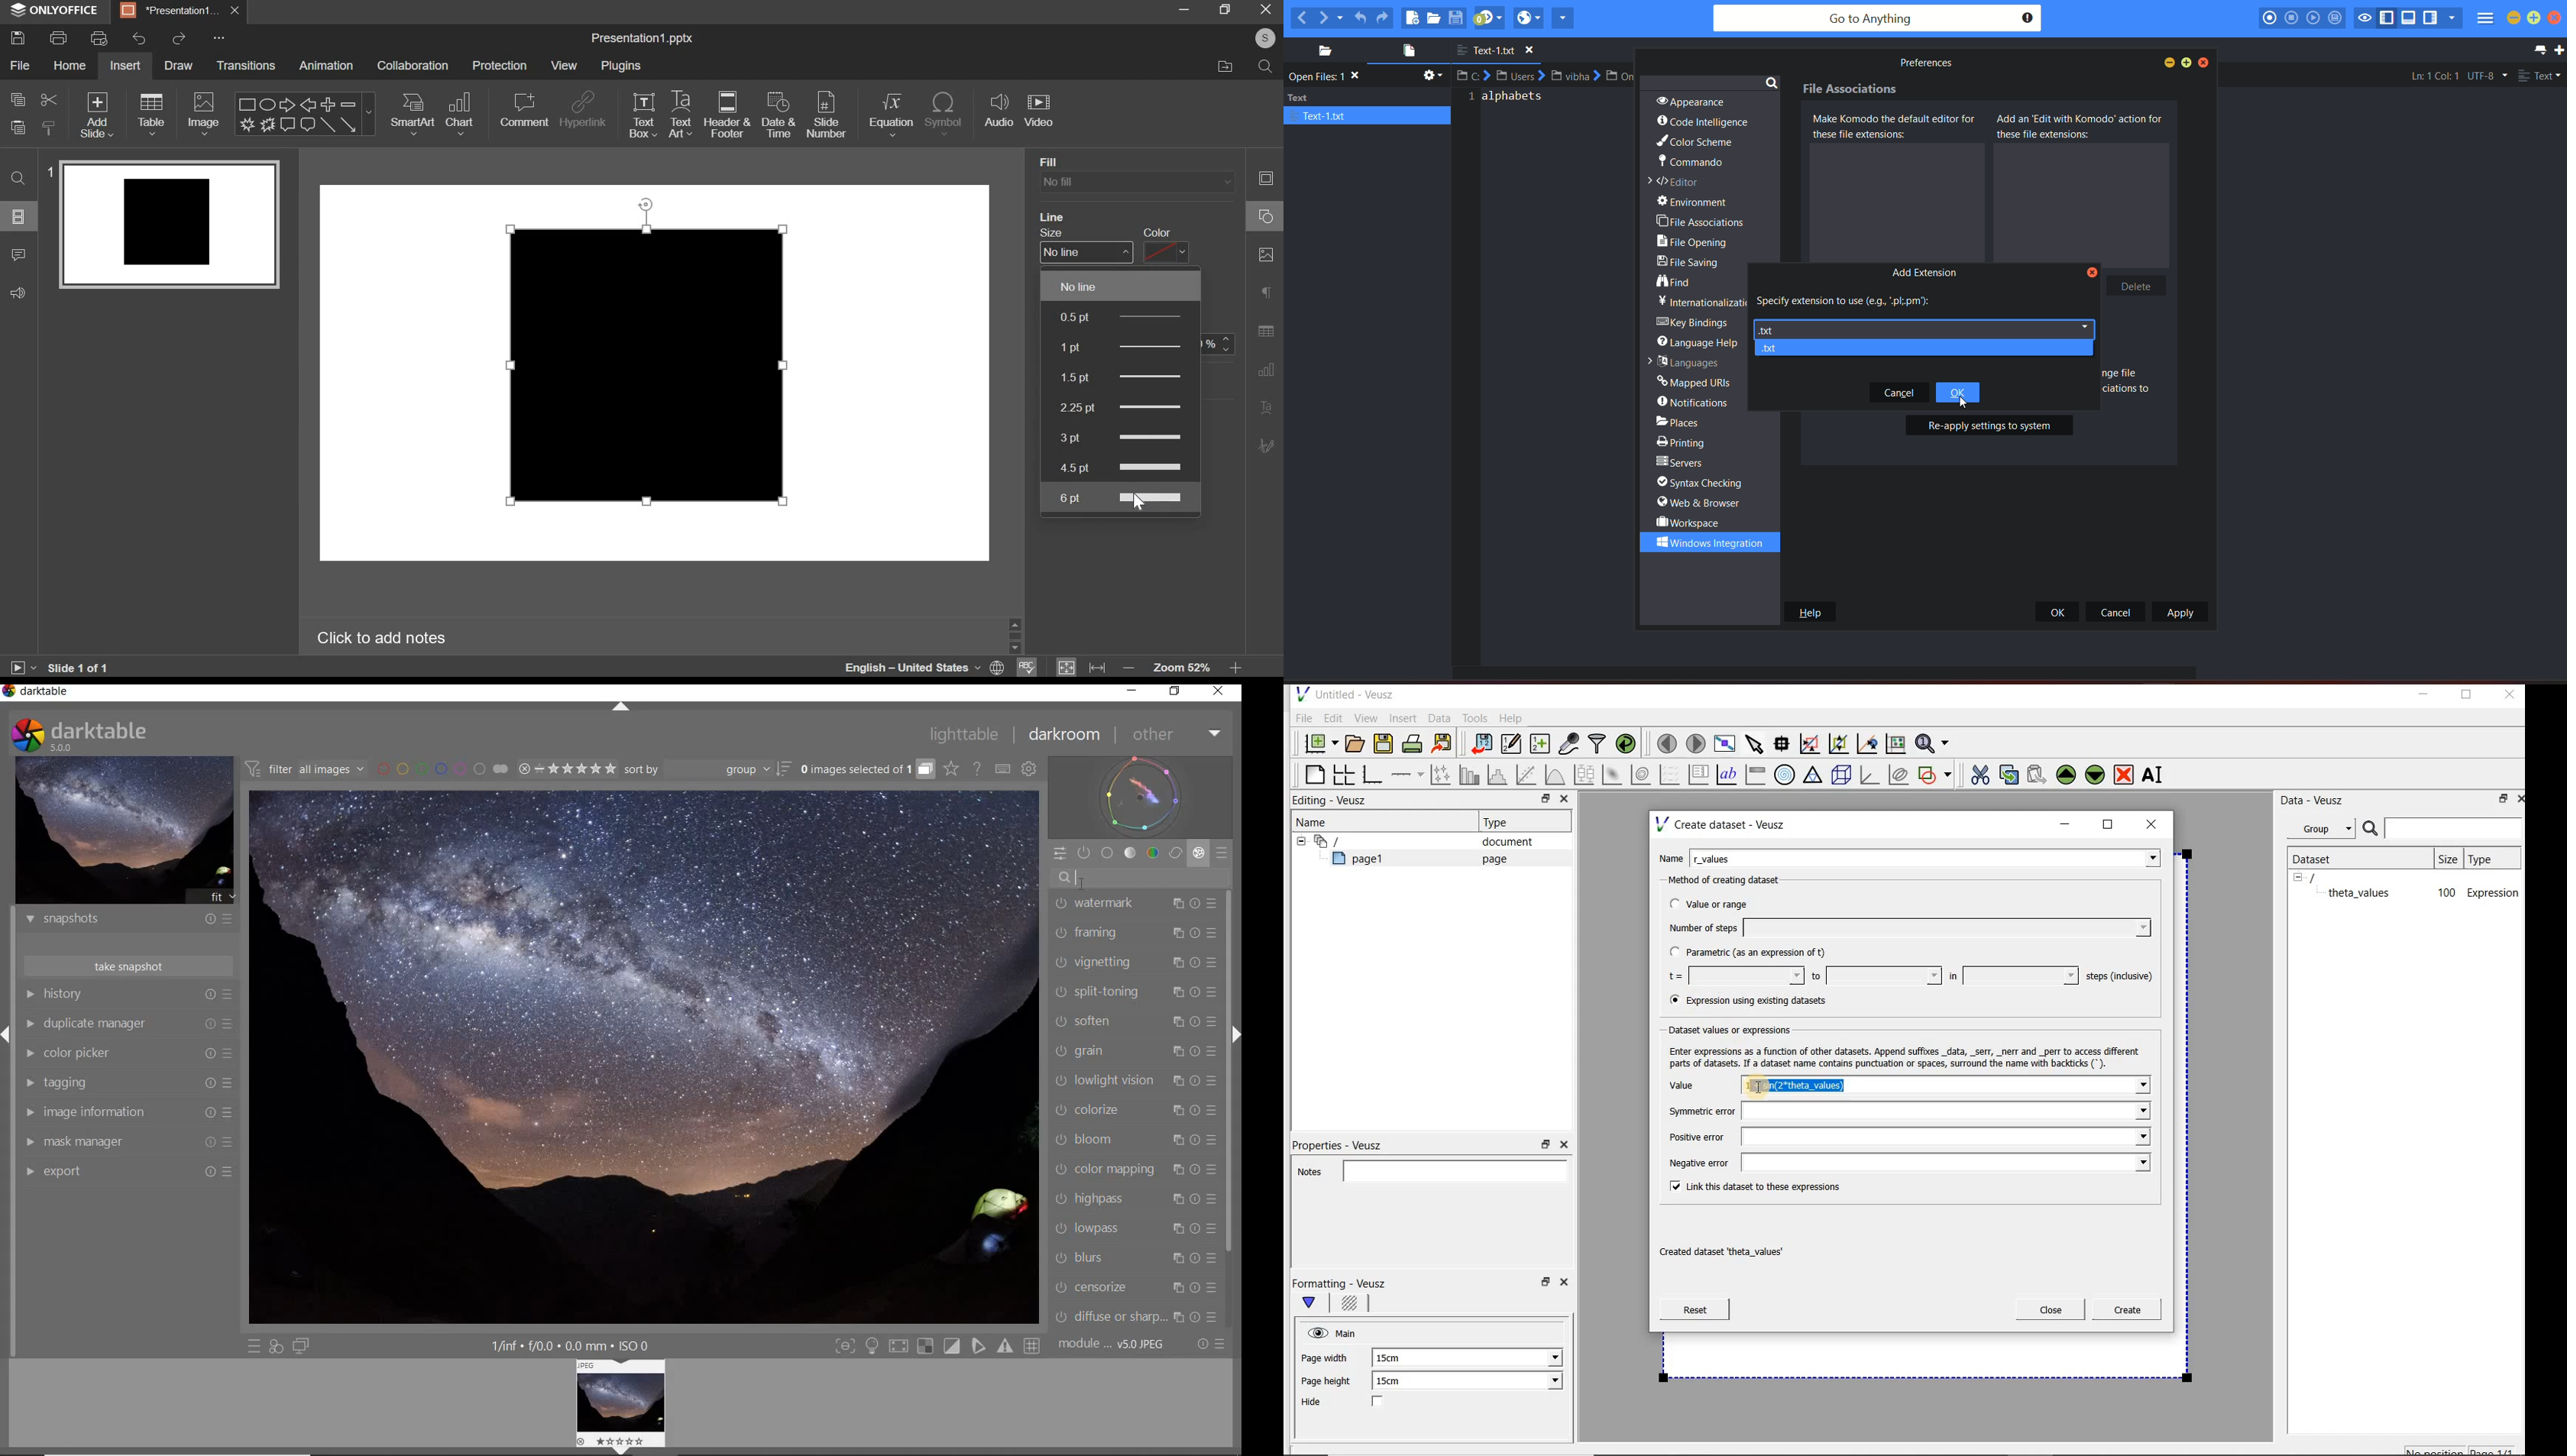  I want to click on print preview, so click(98, 38).